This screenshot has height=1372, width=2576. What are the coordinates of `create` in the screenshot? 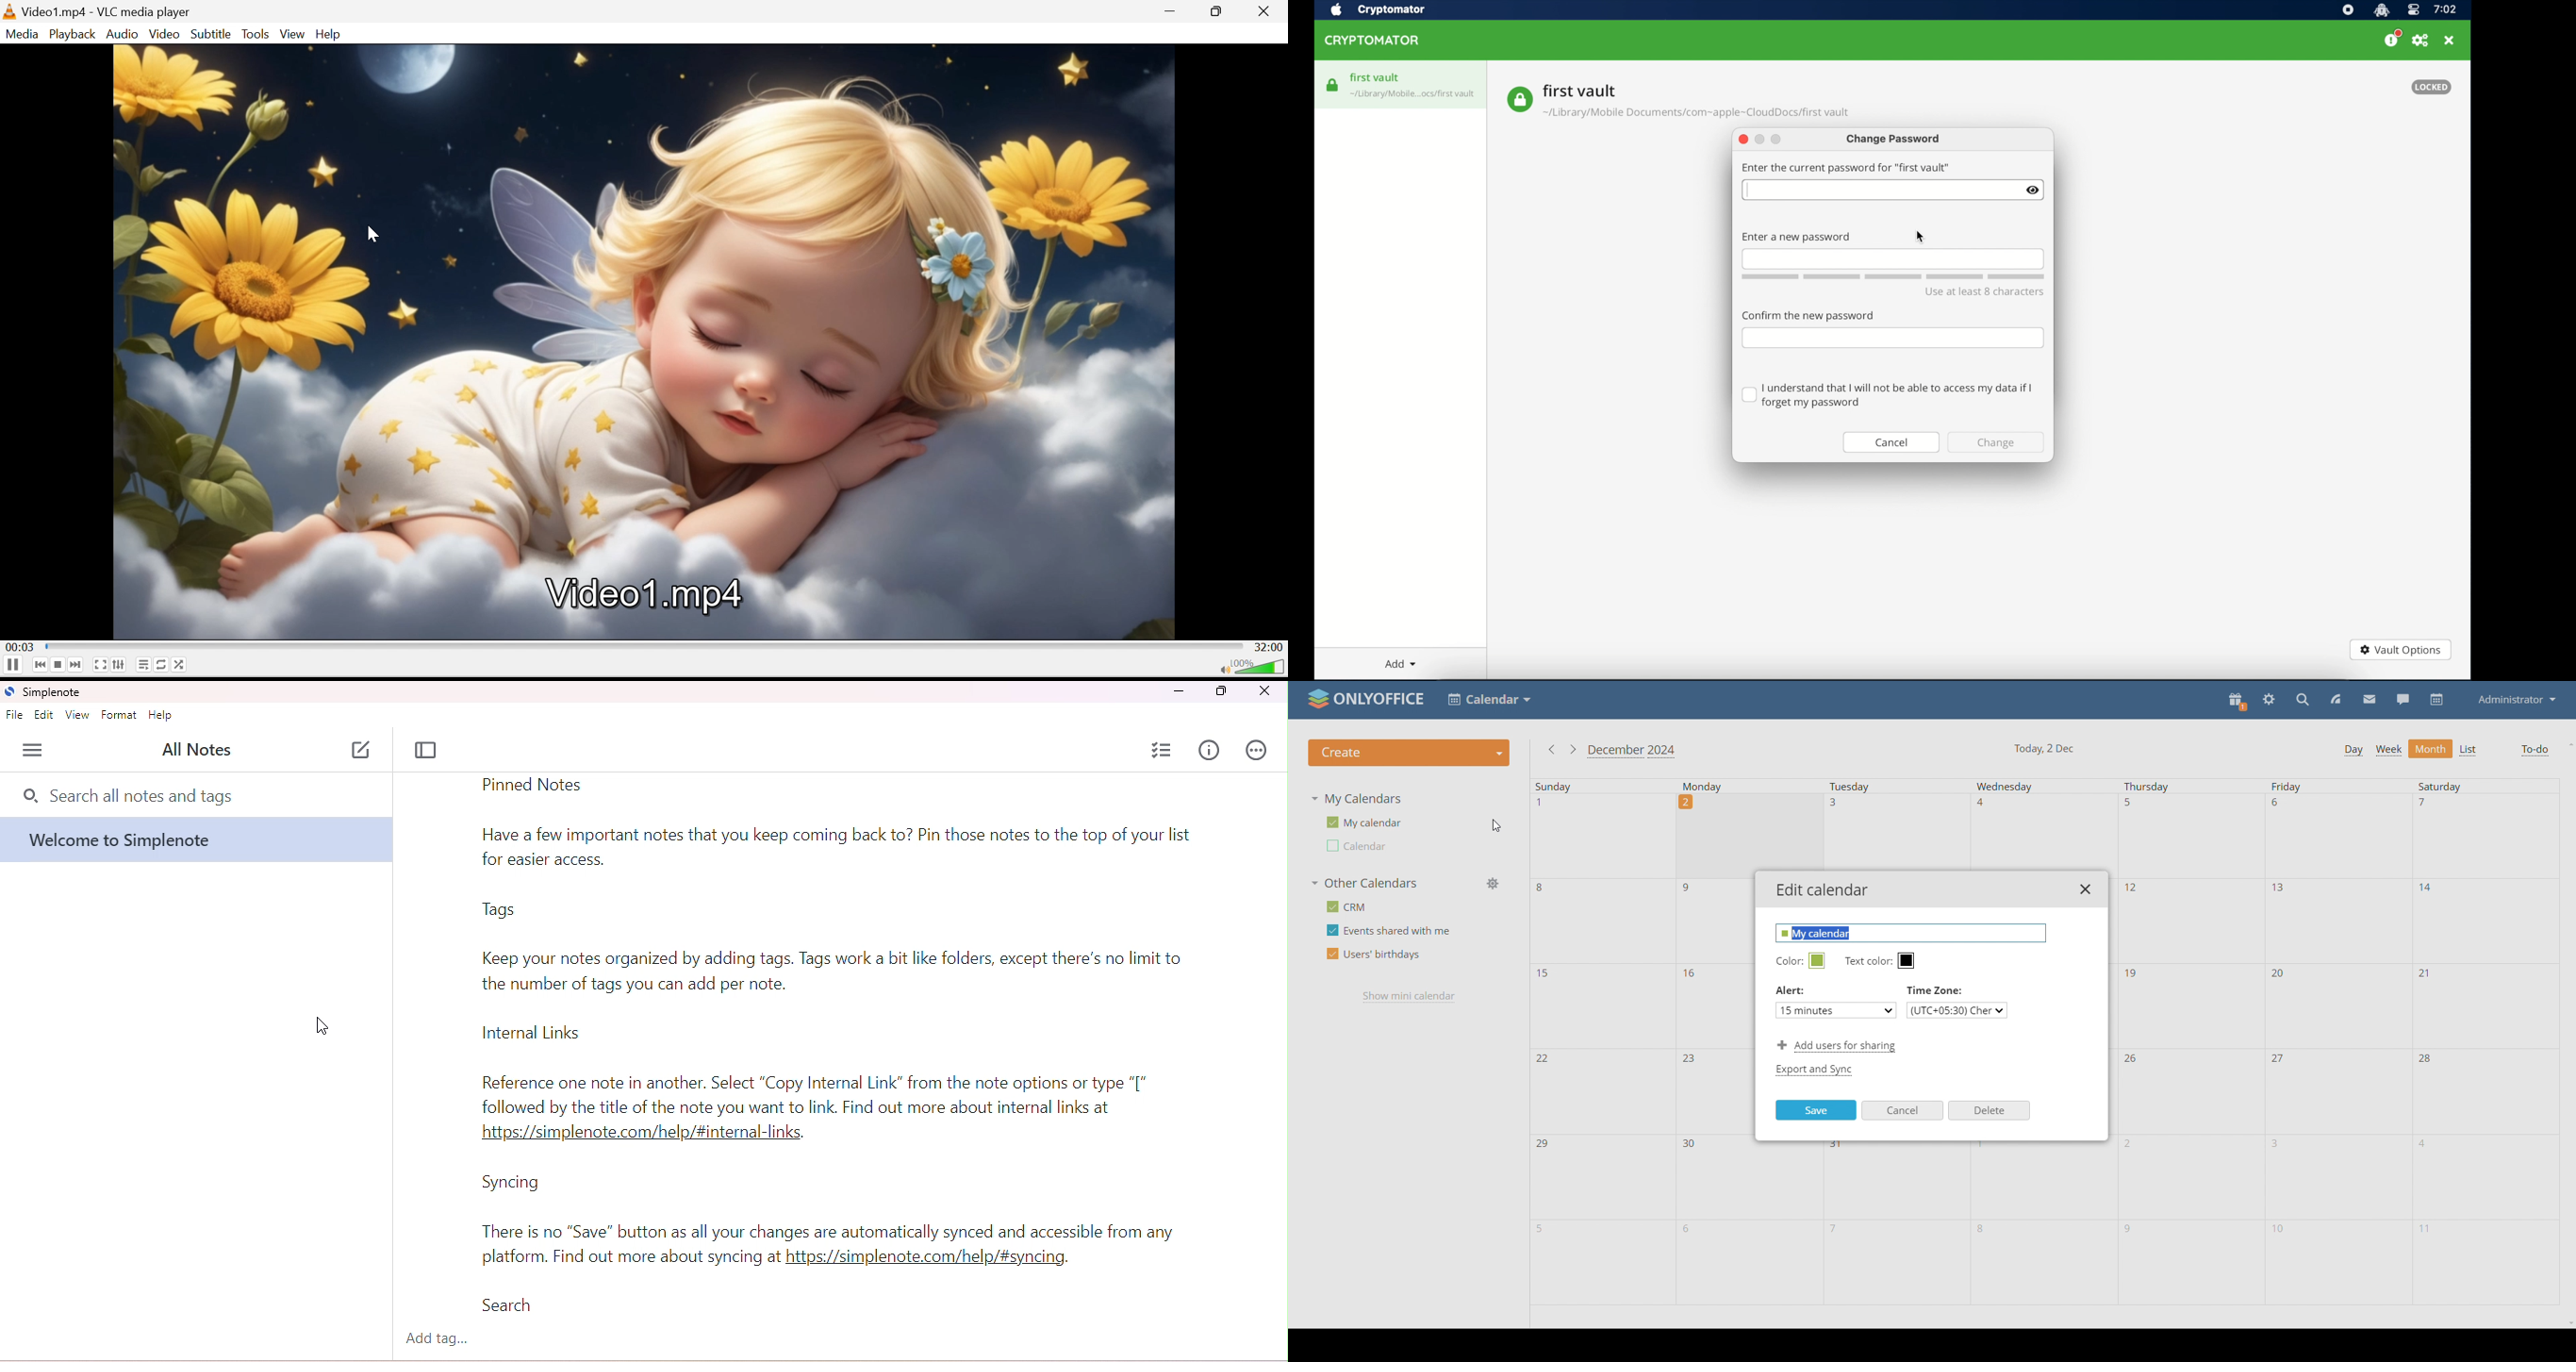 It's located at (1409, 753).